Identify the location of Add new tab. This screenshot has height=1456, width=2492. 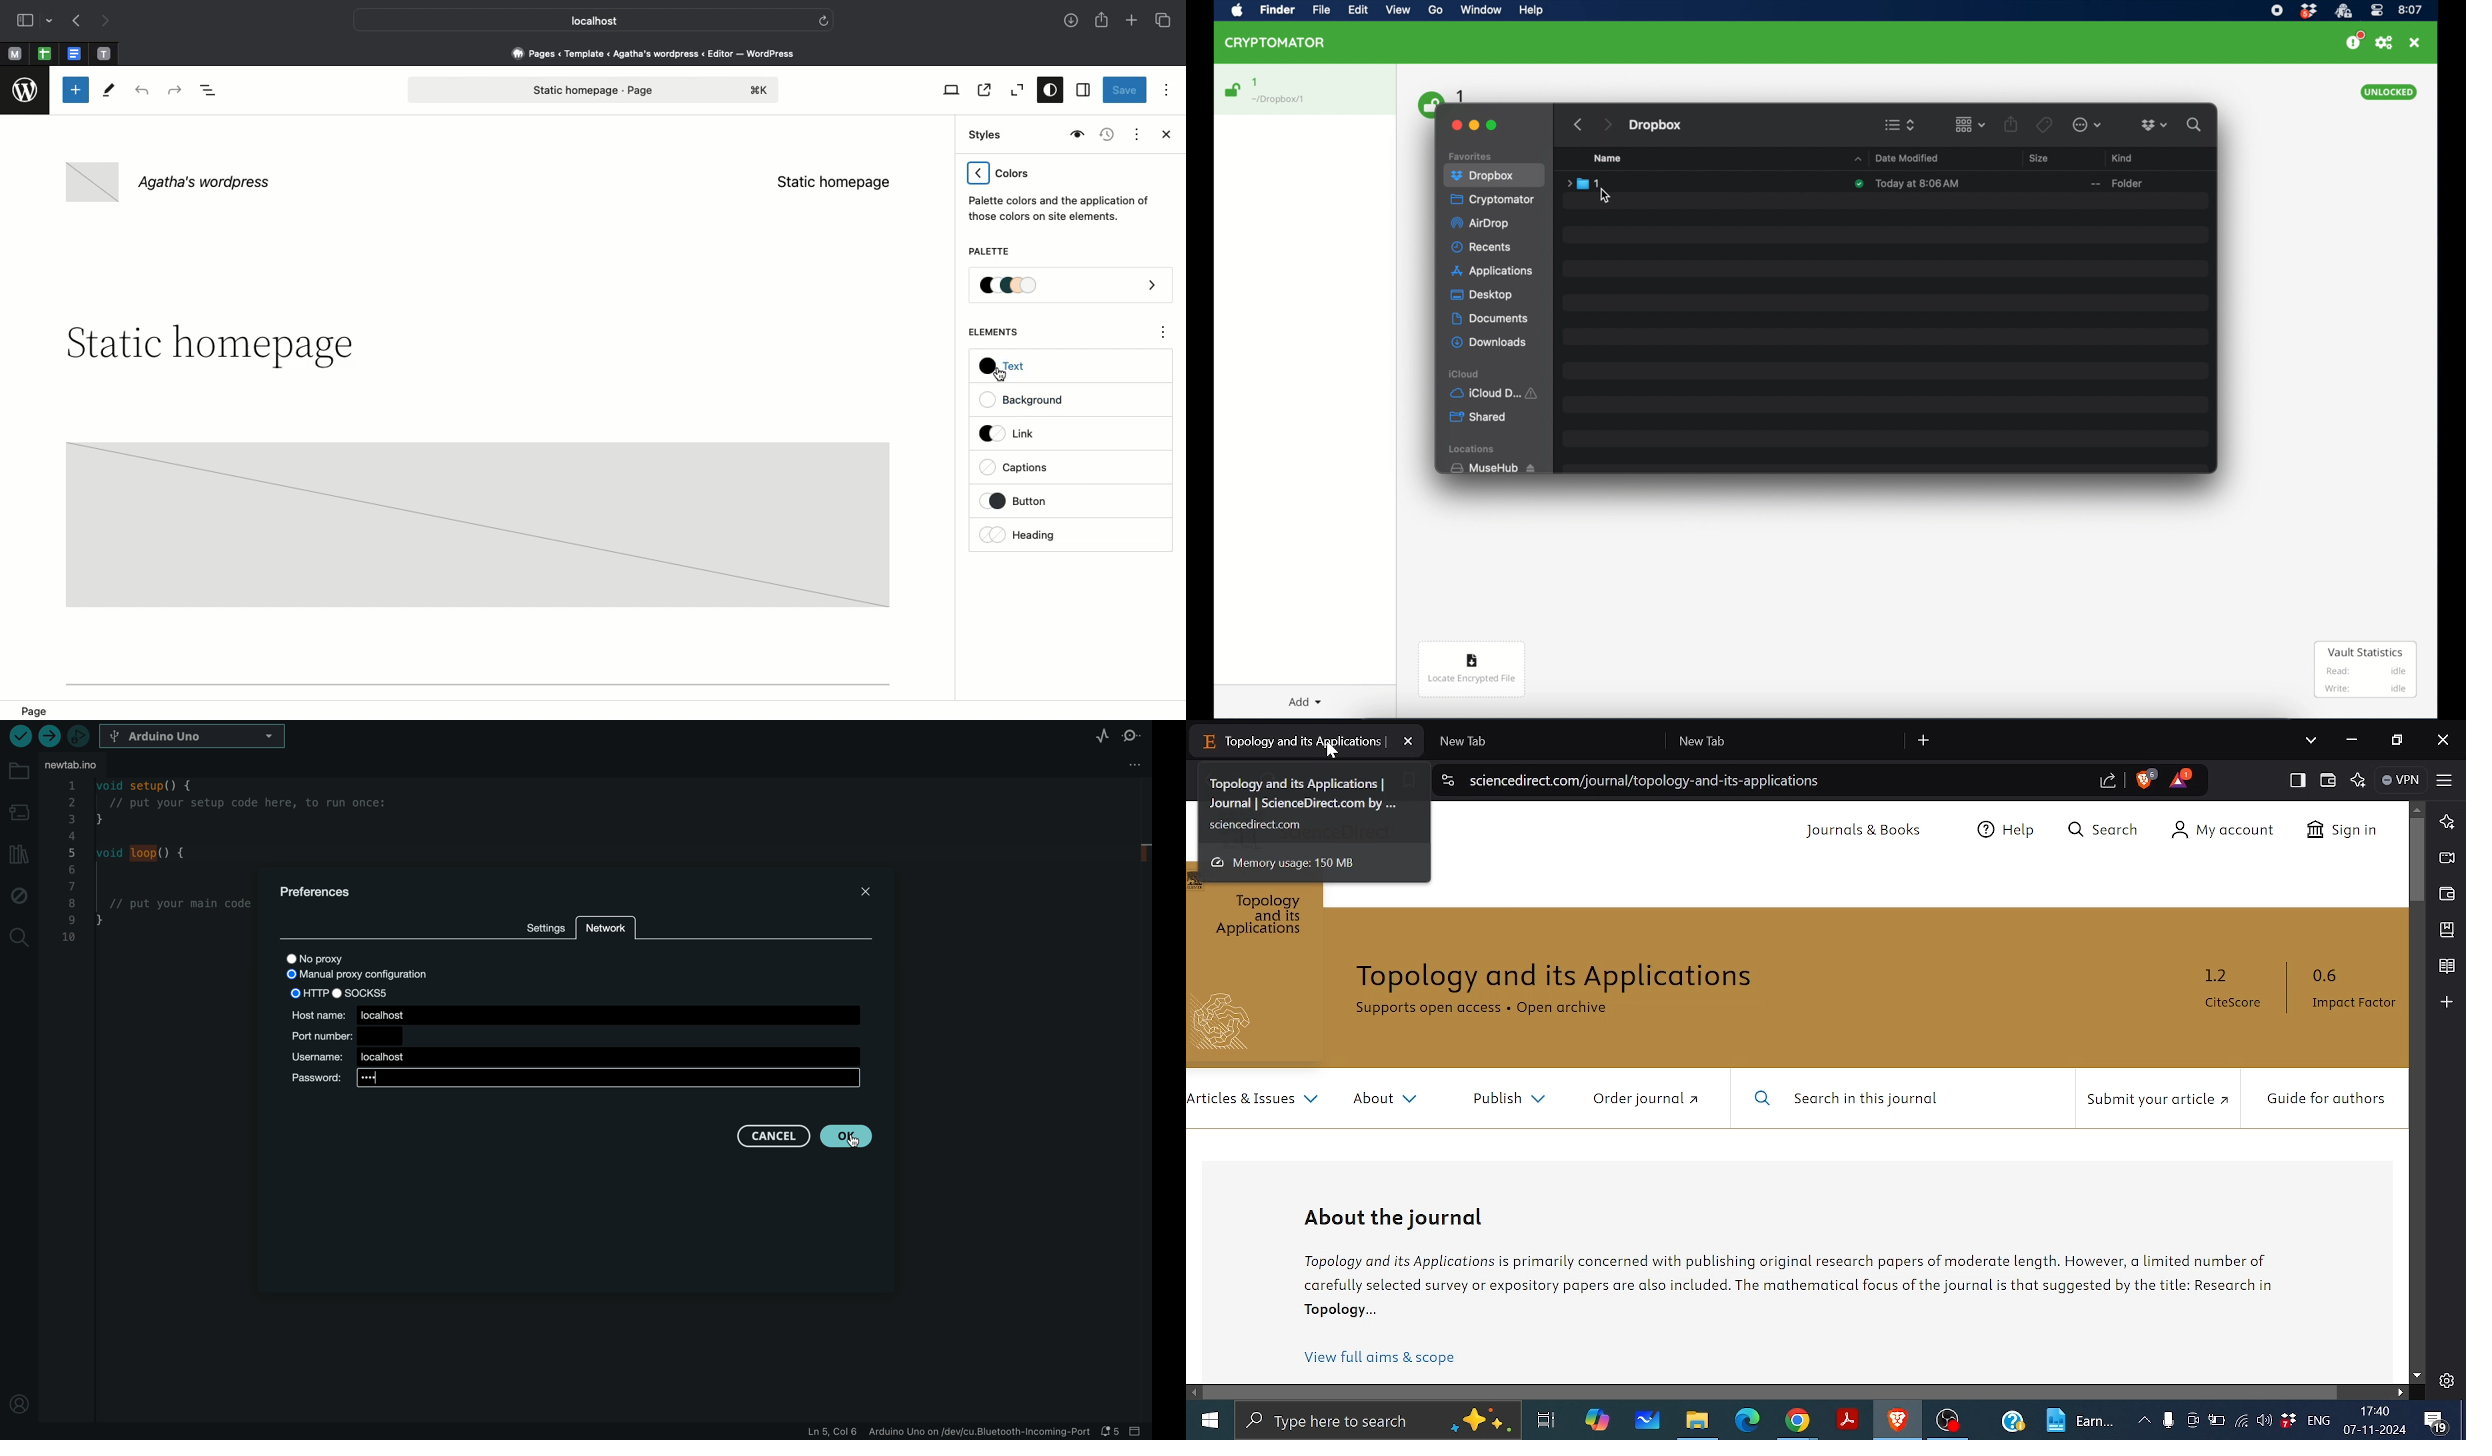
(1134, 22).